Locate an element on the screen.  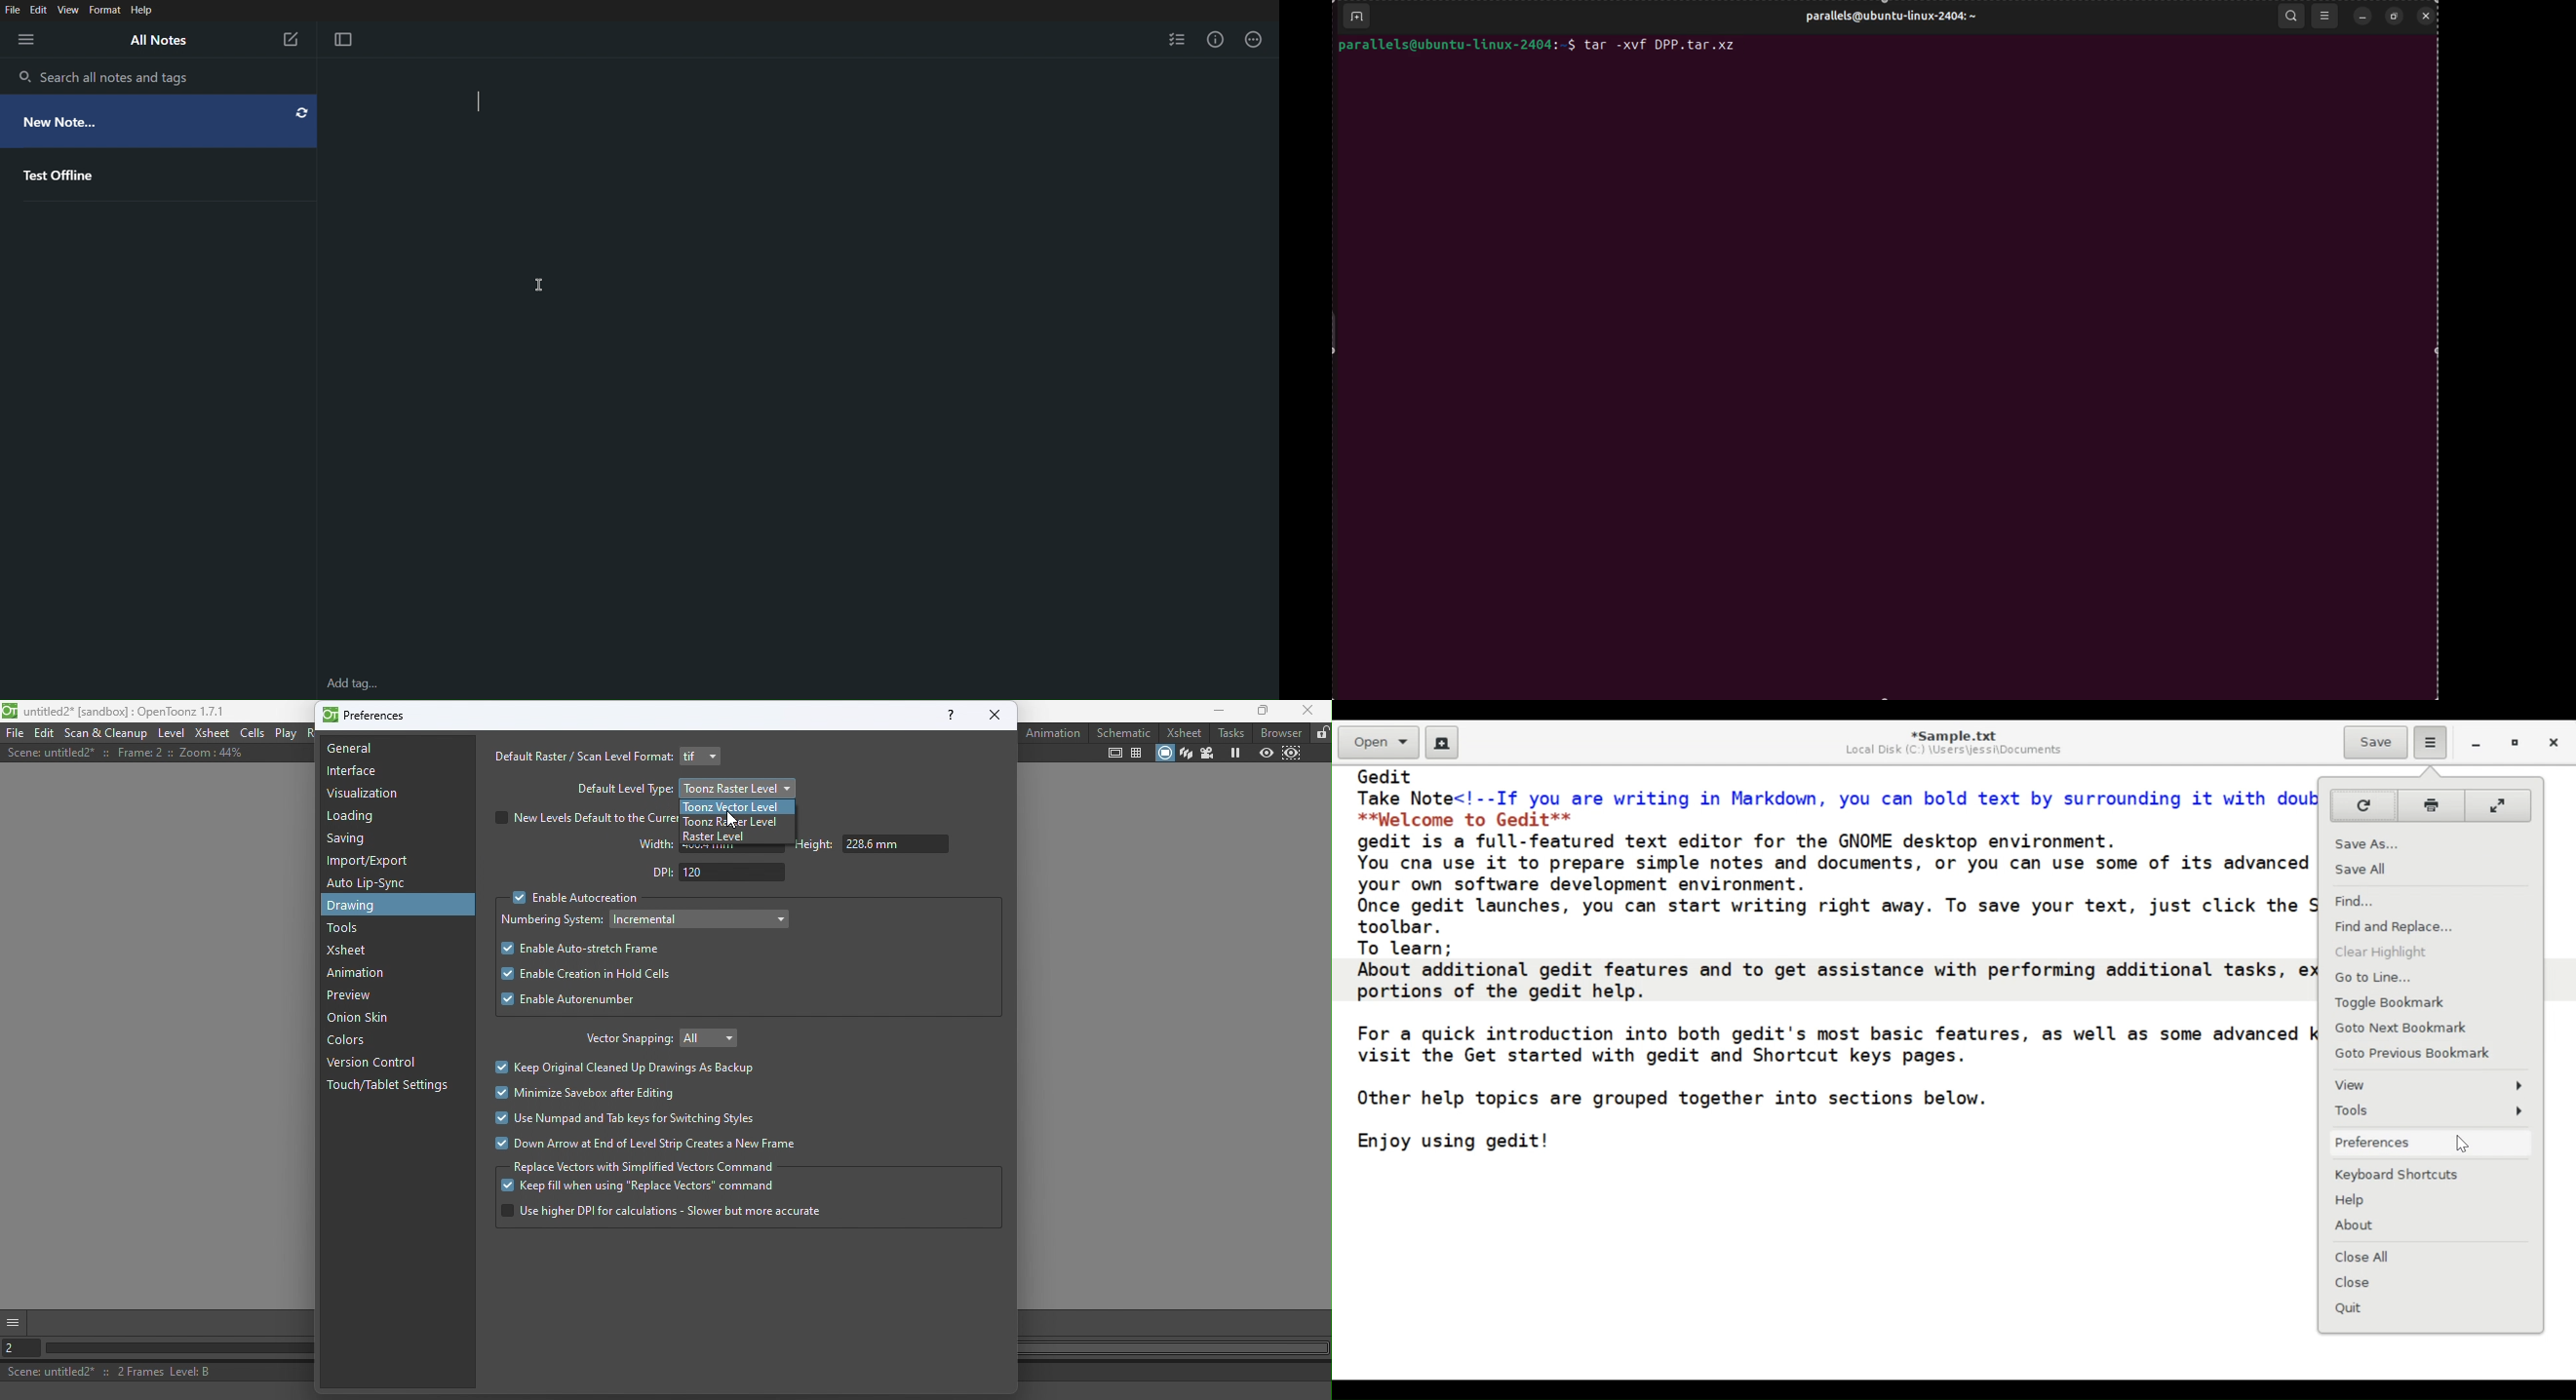
Edit is located at coordinates (40, 9).